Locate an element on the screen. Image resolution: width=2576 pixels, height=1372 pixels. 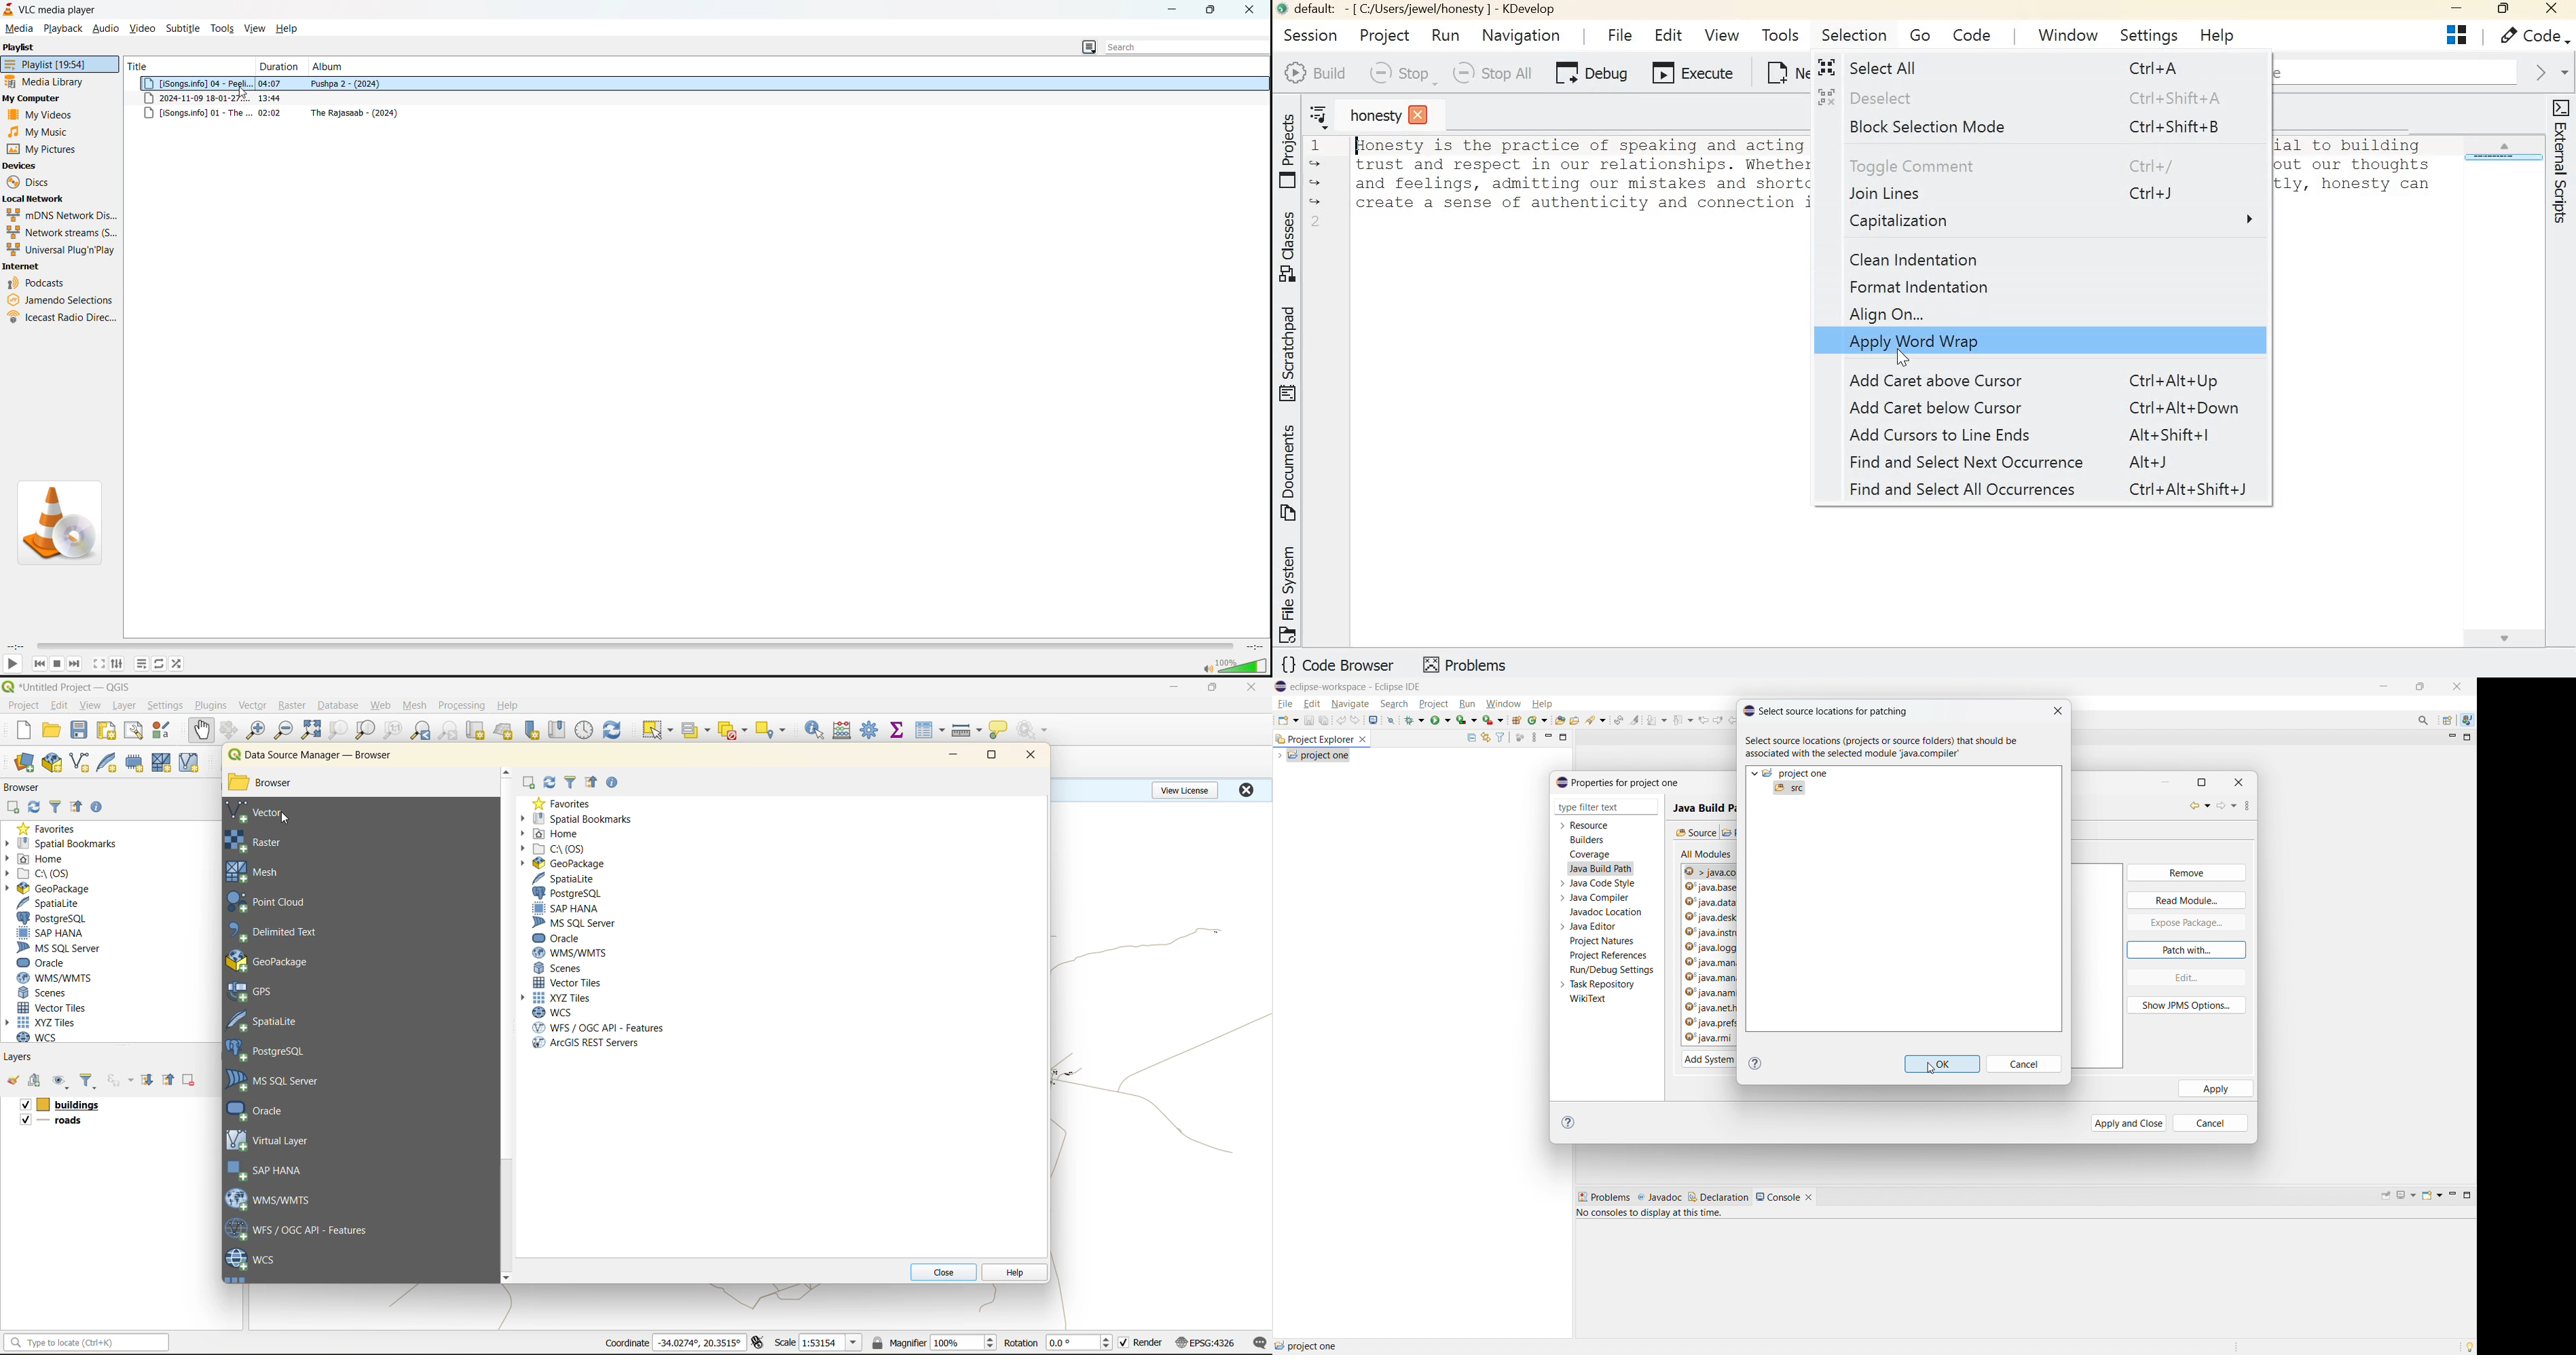
expand java compiler is located at coordinates (1562, 898).